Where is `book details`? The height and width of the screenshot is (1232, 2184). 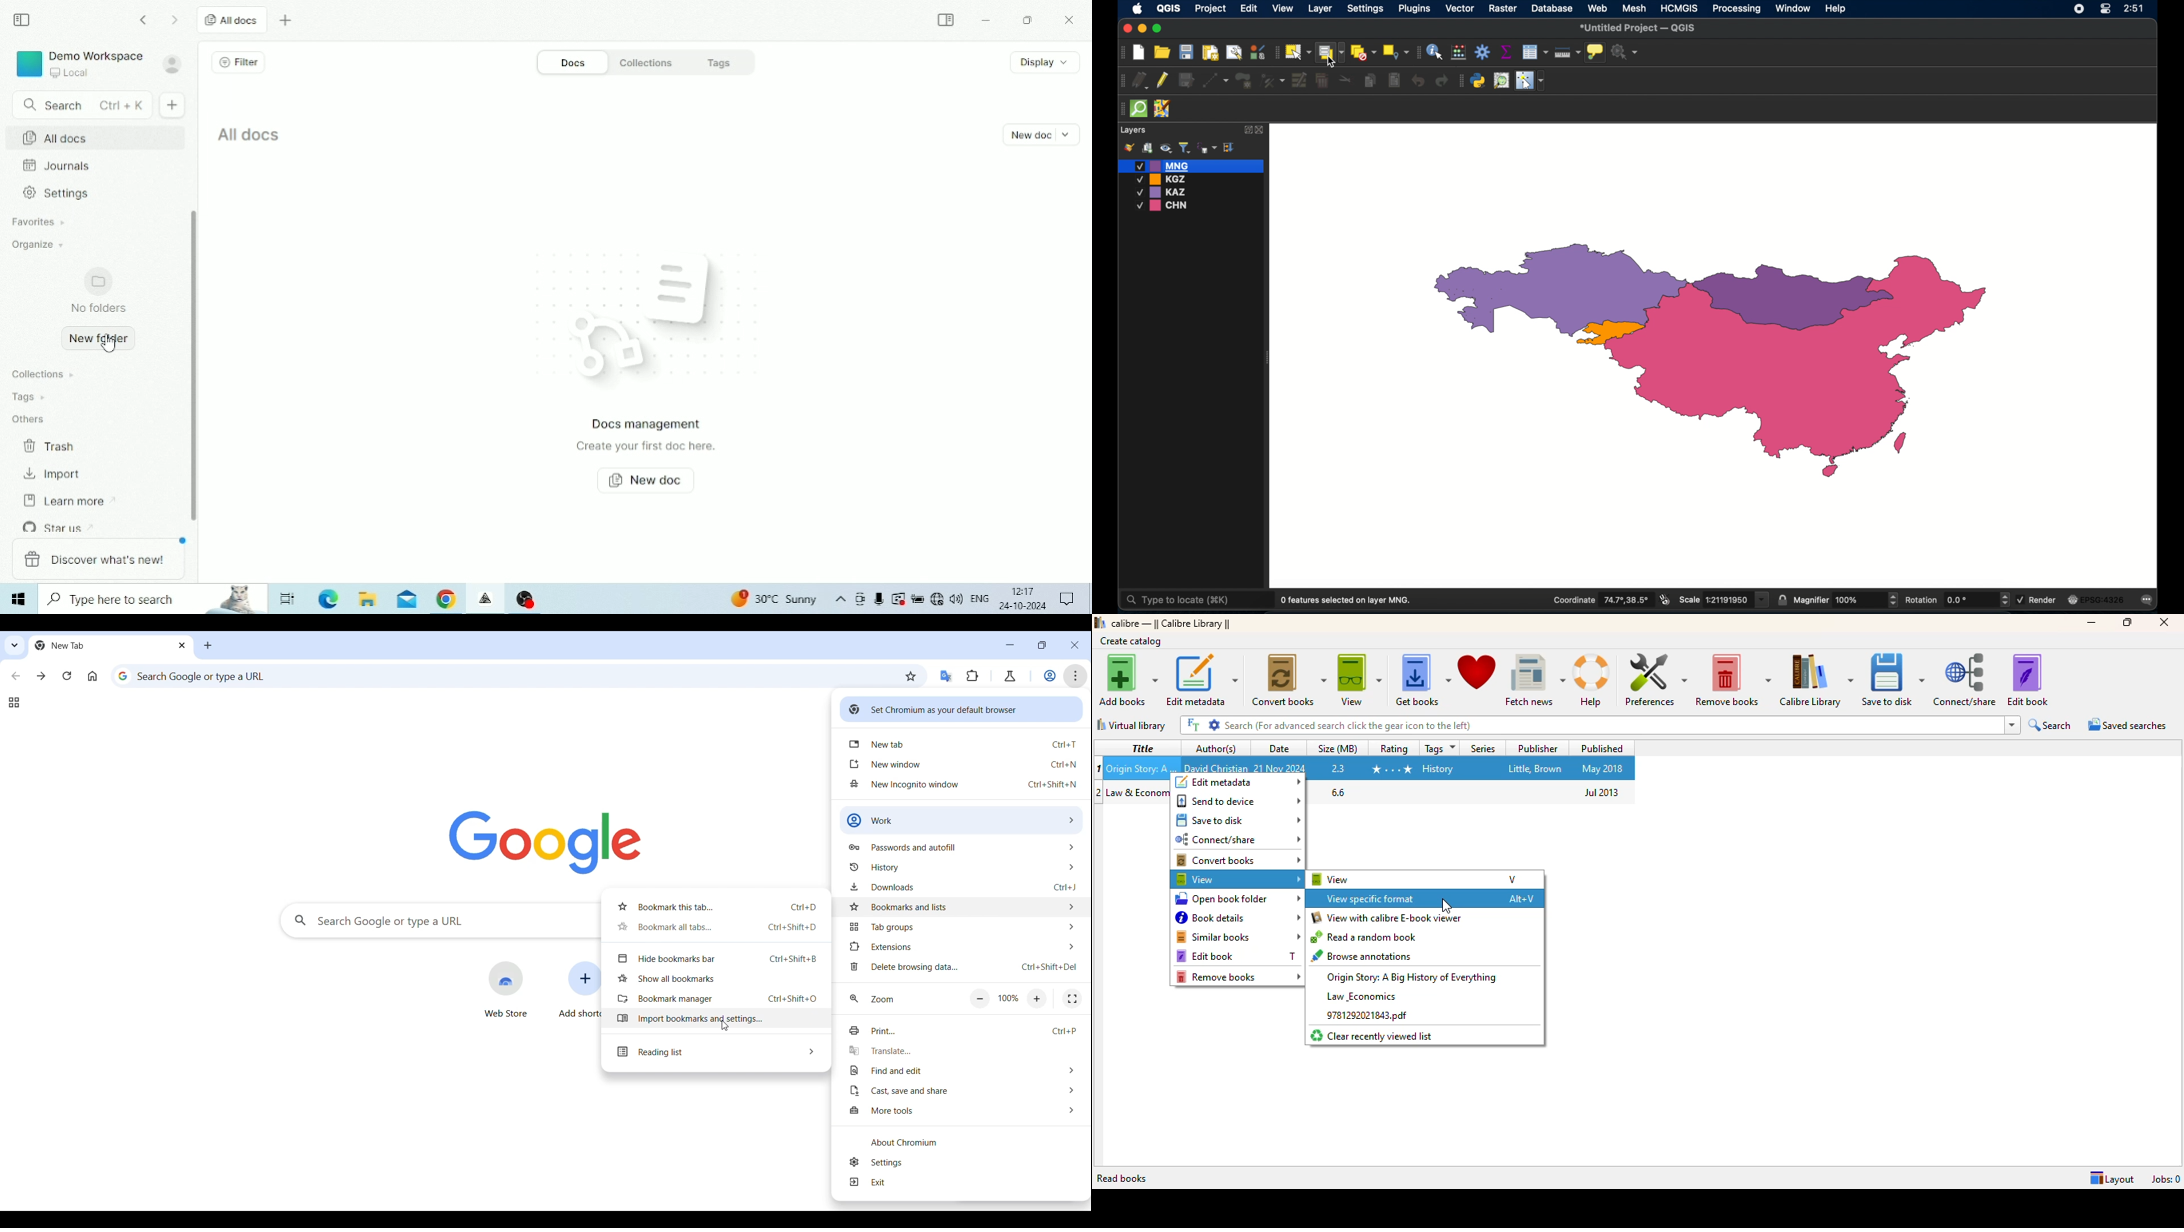
book details is located at coordinates (1237, 918).